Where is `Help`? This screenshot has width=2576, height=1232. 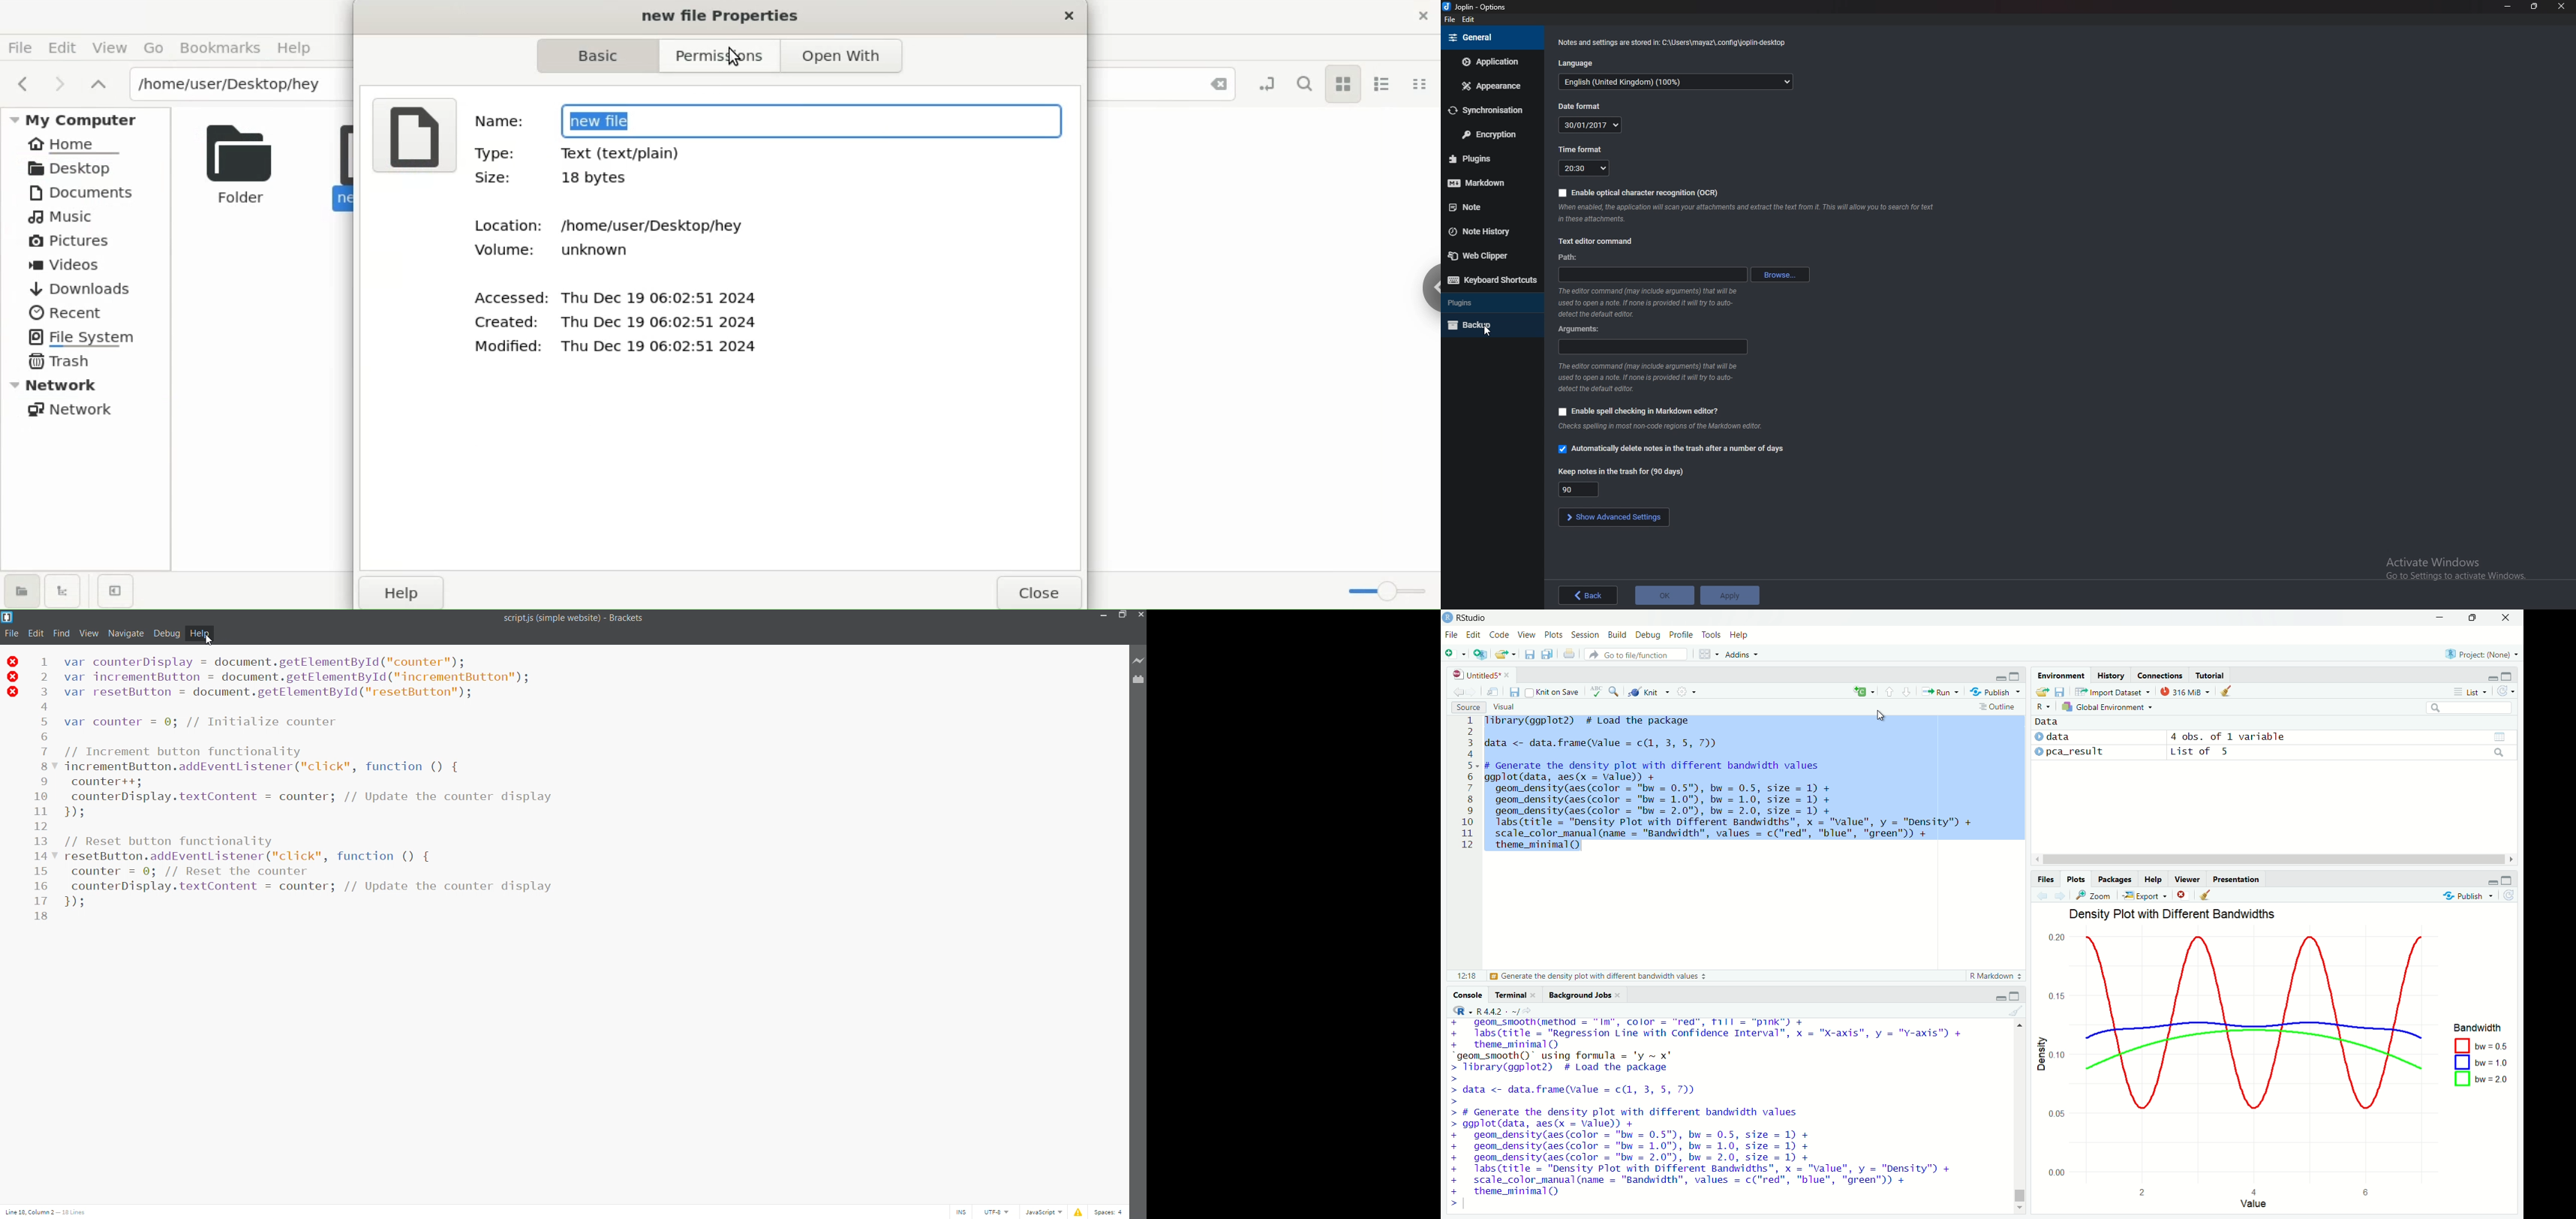
Help is located at coordinates (2153, 879).